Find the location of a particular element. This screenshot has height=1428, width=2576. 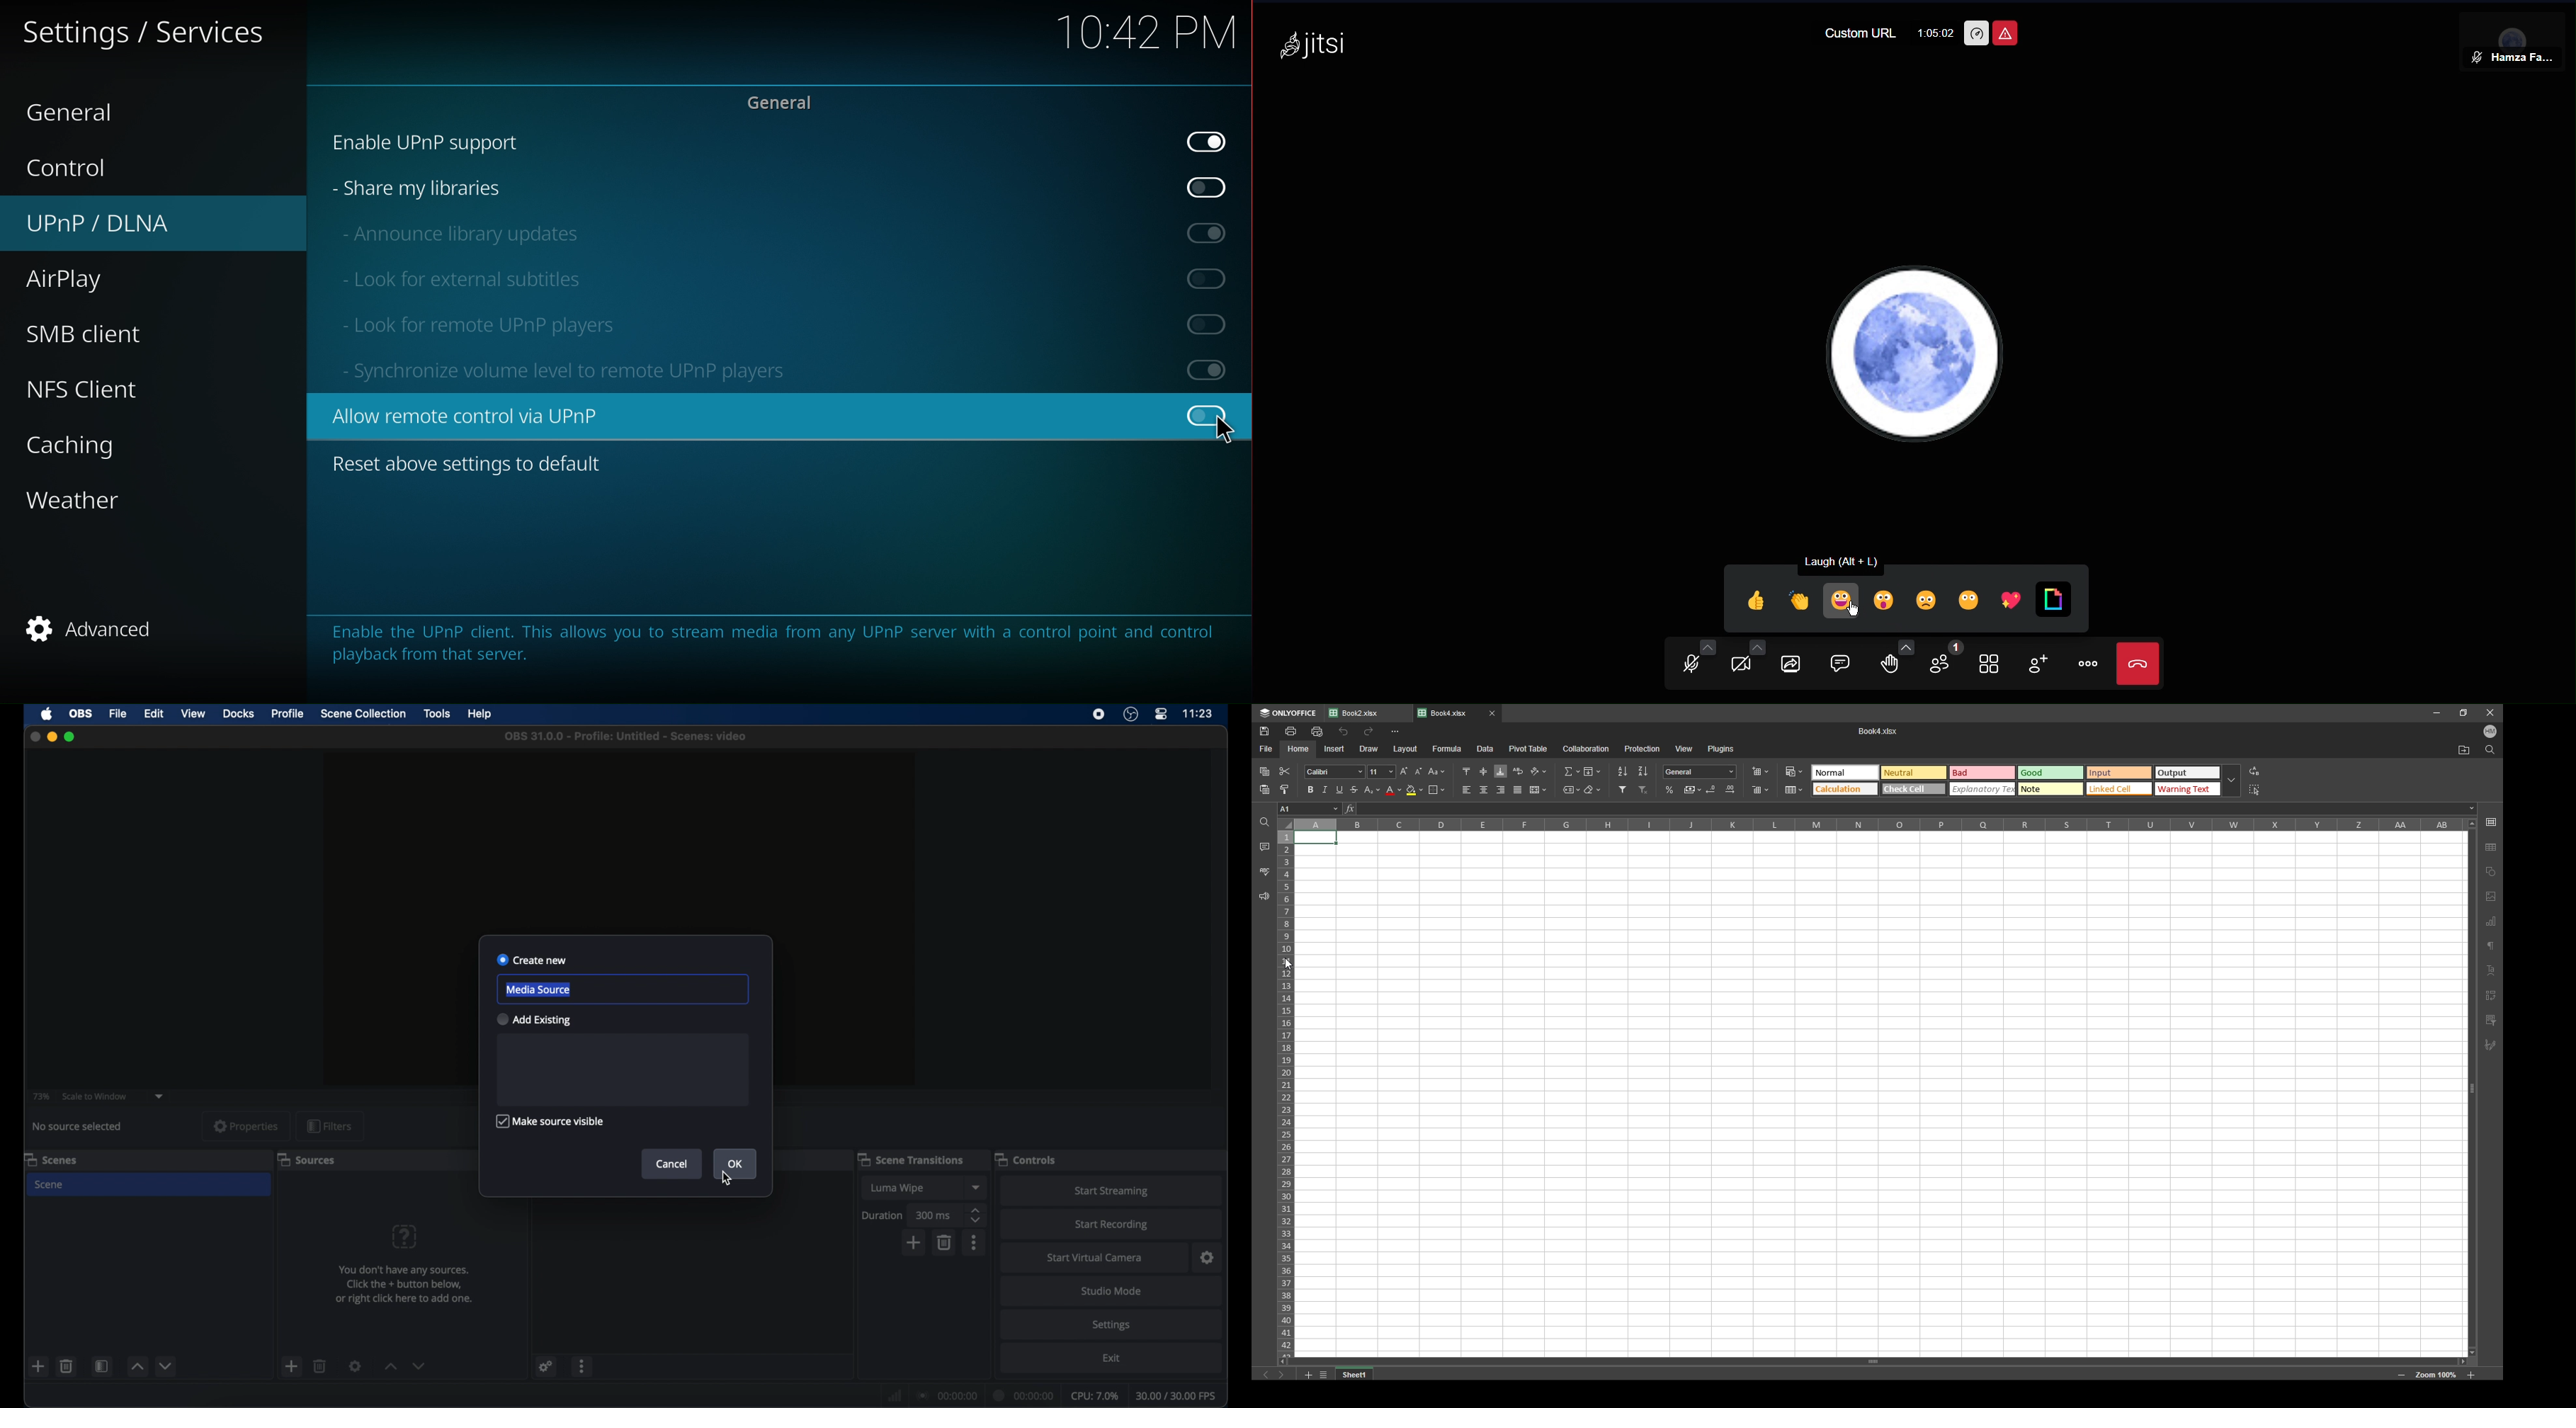

decrease decimal is located at coordinates (1711, 789).